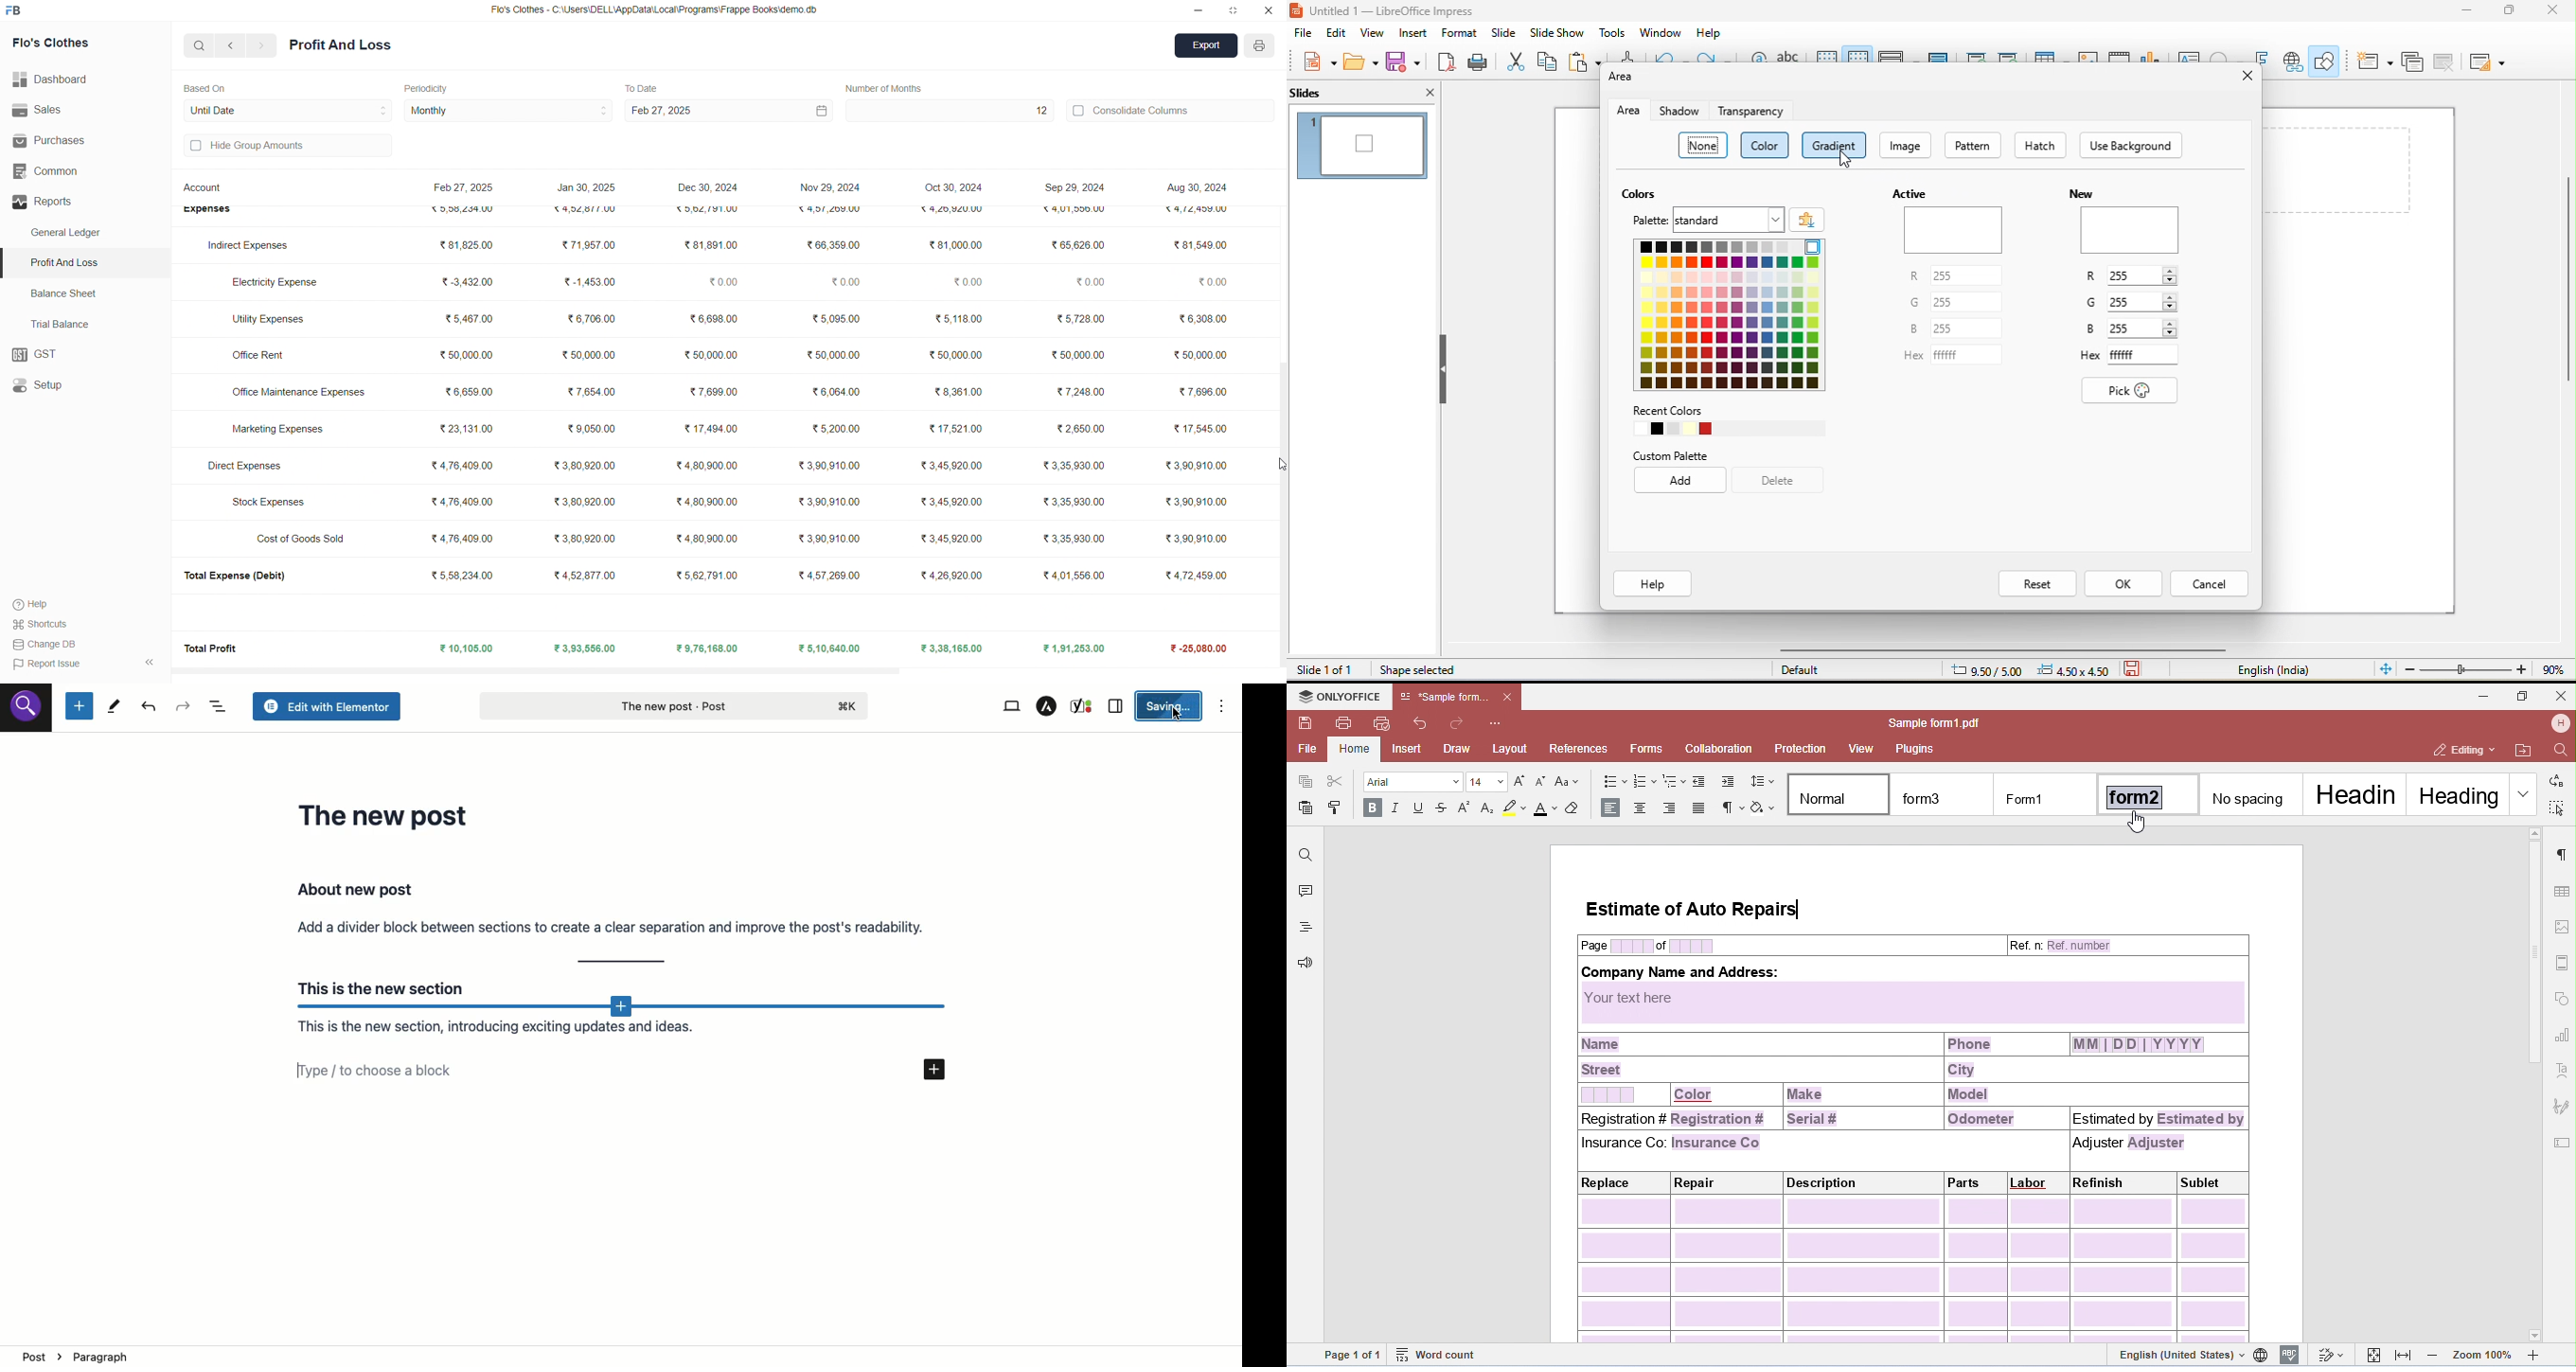 This screenshot has width=2576, height=1372. Describe the element at coordinates (468, 321) in the screenshot. I see `₹5,467.00` at that location.